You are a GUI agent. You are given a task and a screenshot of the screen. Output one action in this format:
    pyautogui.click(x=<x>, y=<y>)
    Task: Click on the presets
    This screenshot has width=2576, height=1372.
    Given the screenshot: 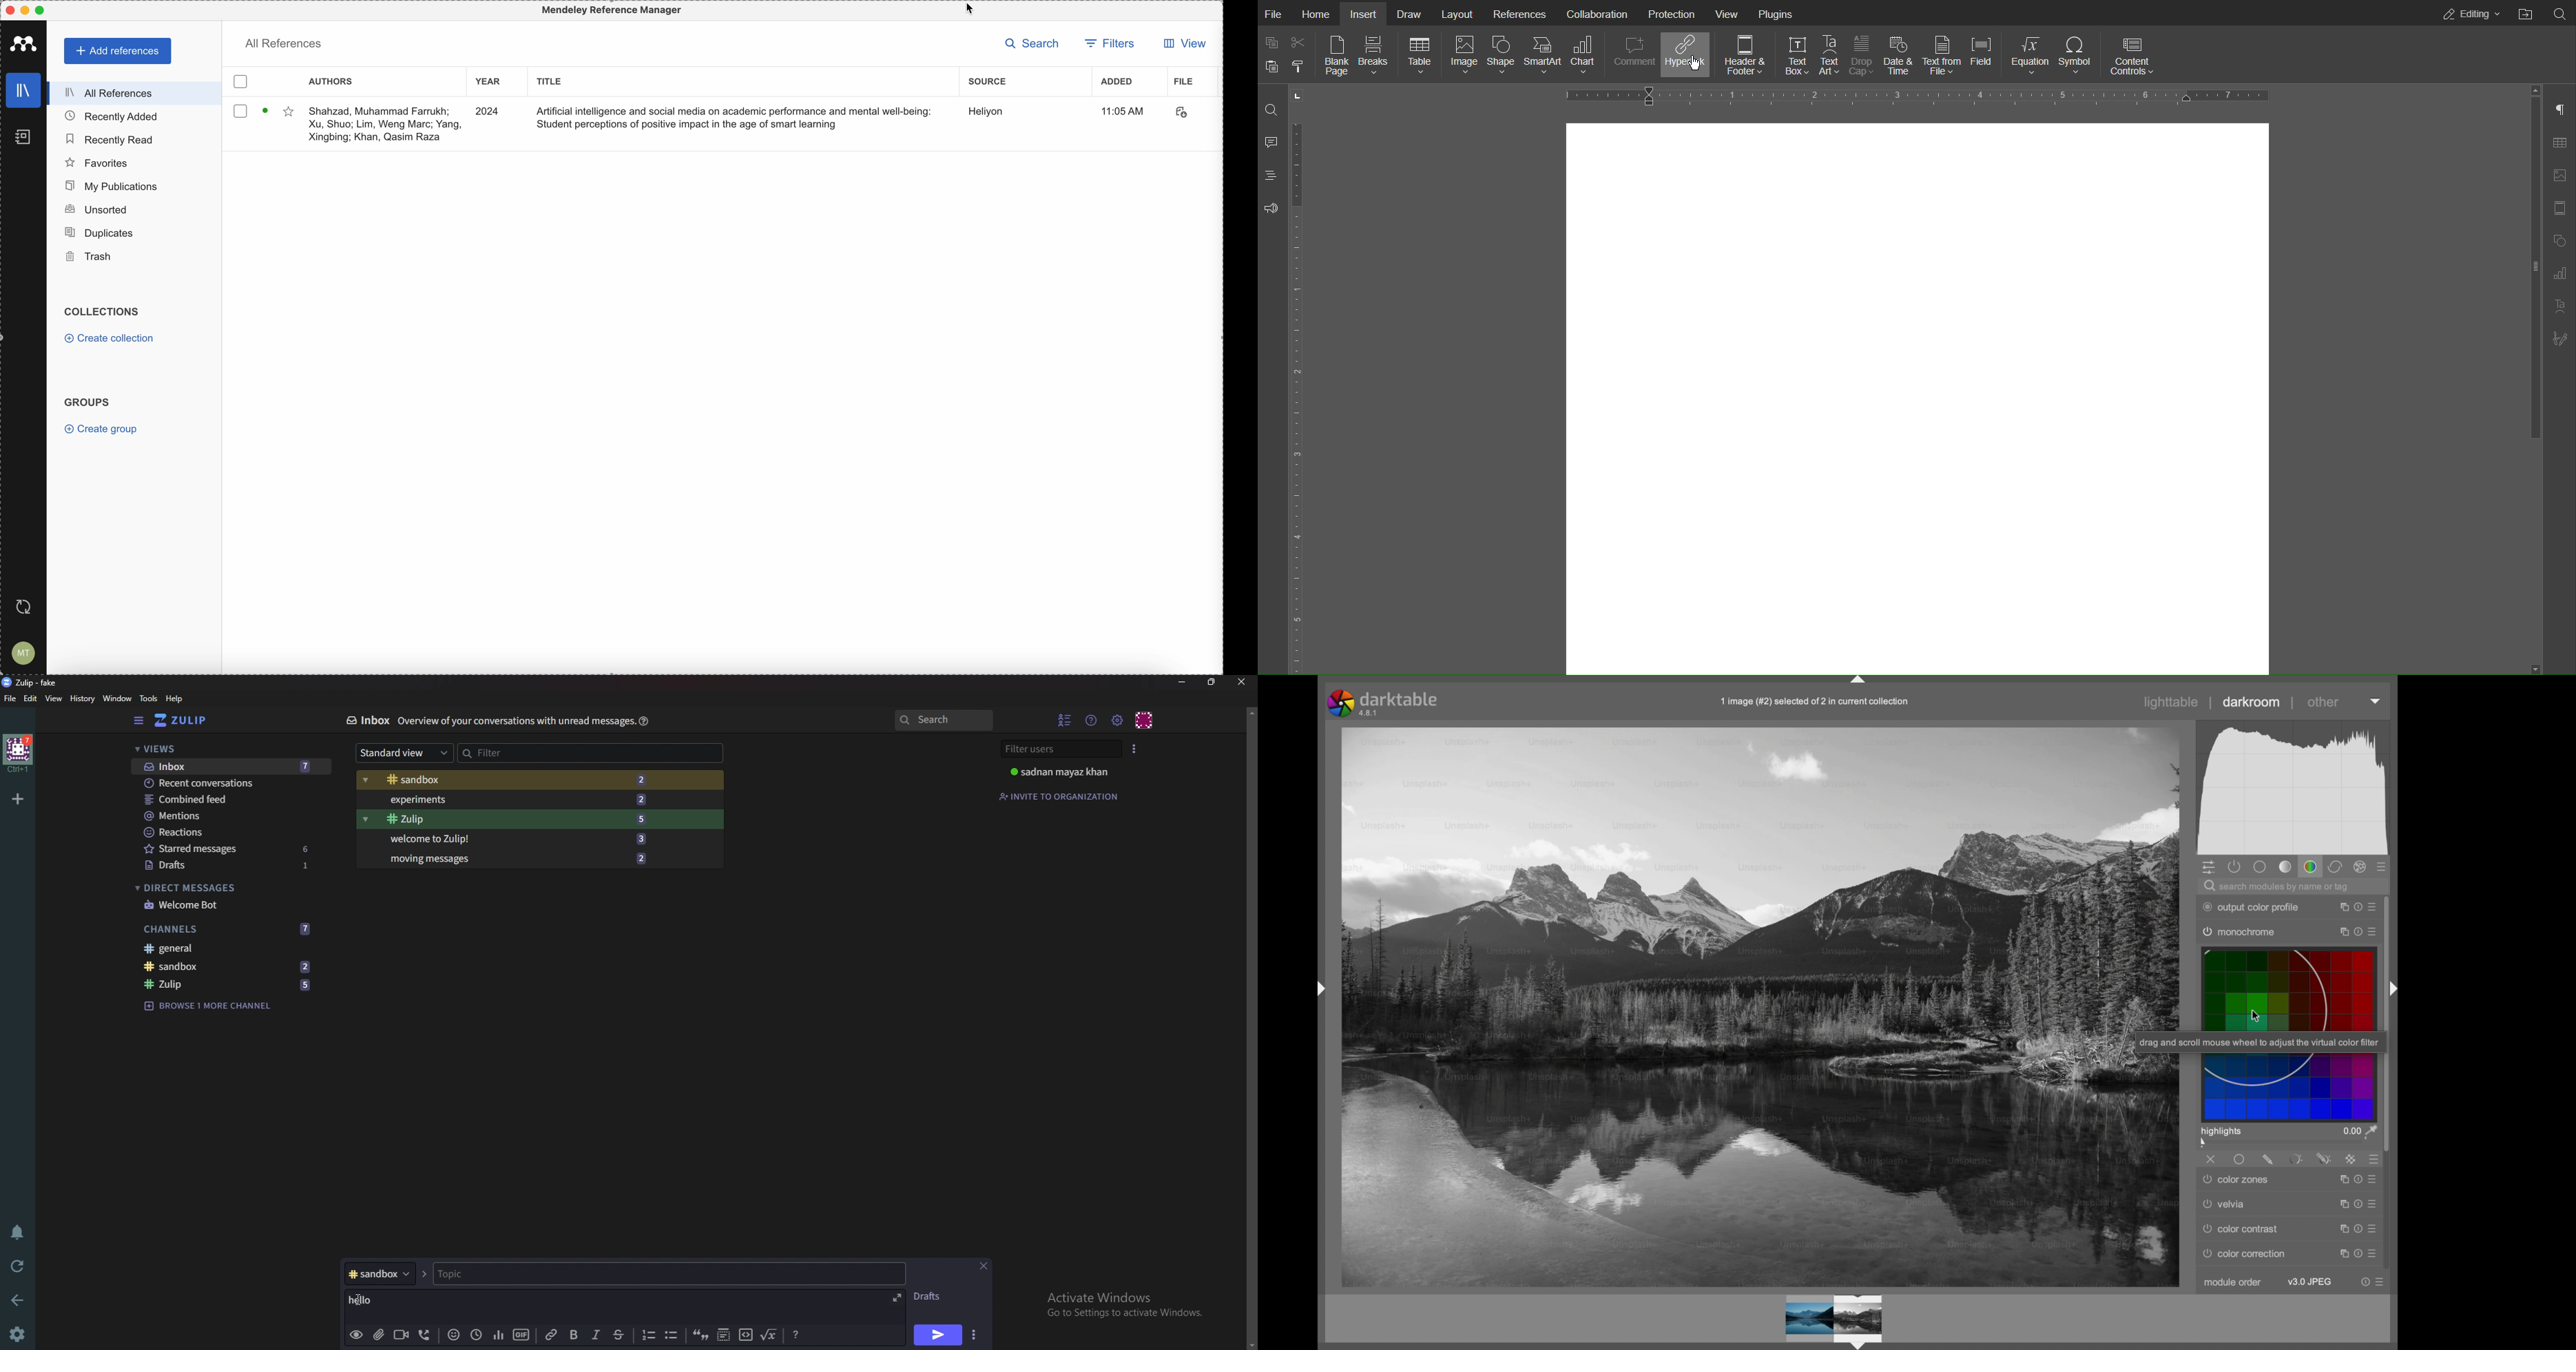 What is the action you would take?
    pyautogui.click(x=2376, y=1204)
    